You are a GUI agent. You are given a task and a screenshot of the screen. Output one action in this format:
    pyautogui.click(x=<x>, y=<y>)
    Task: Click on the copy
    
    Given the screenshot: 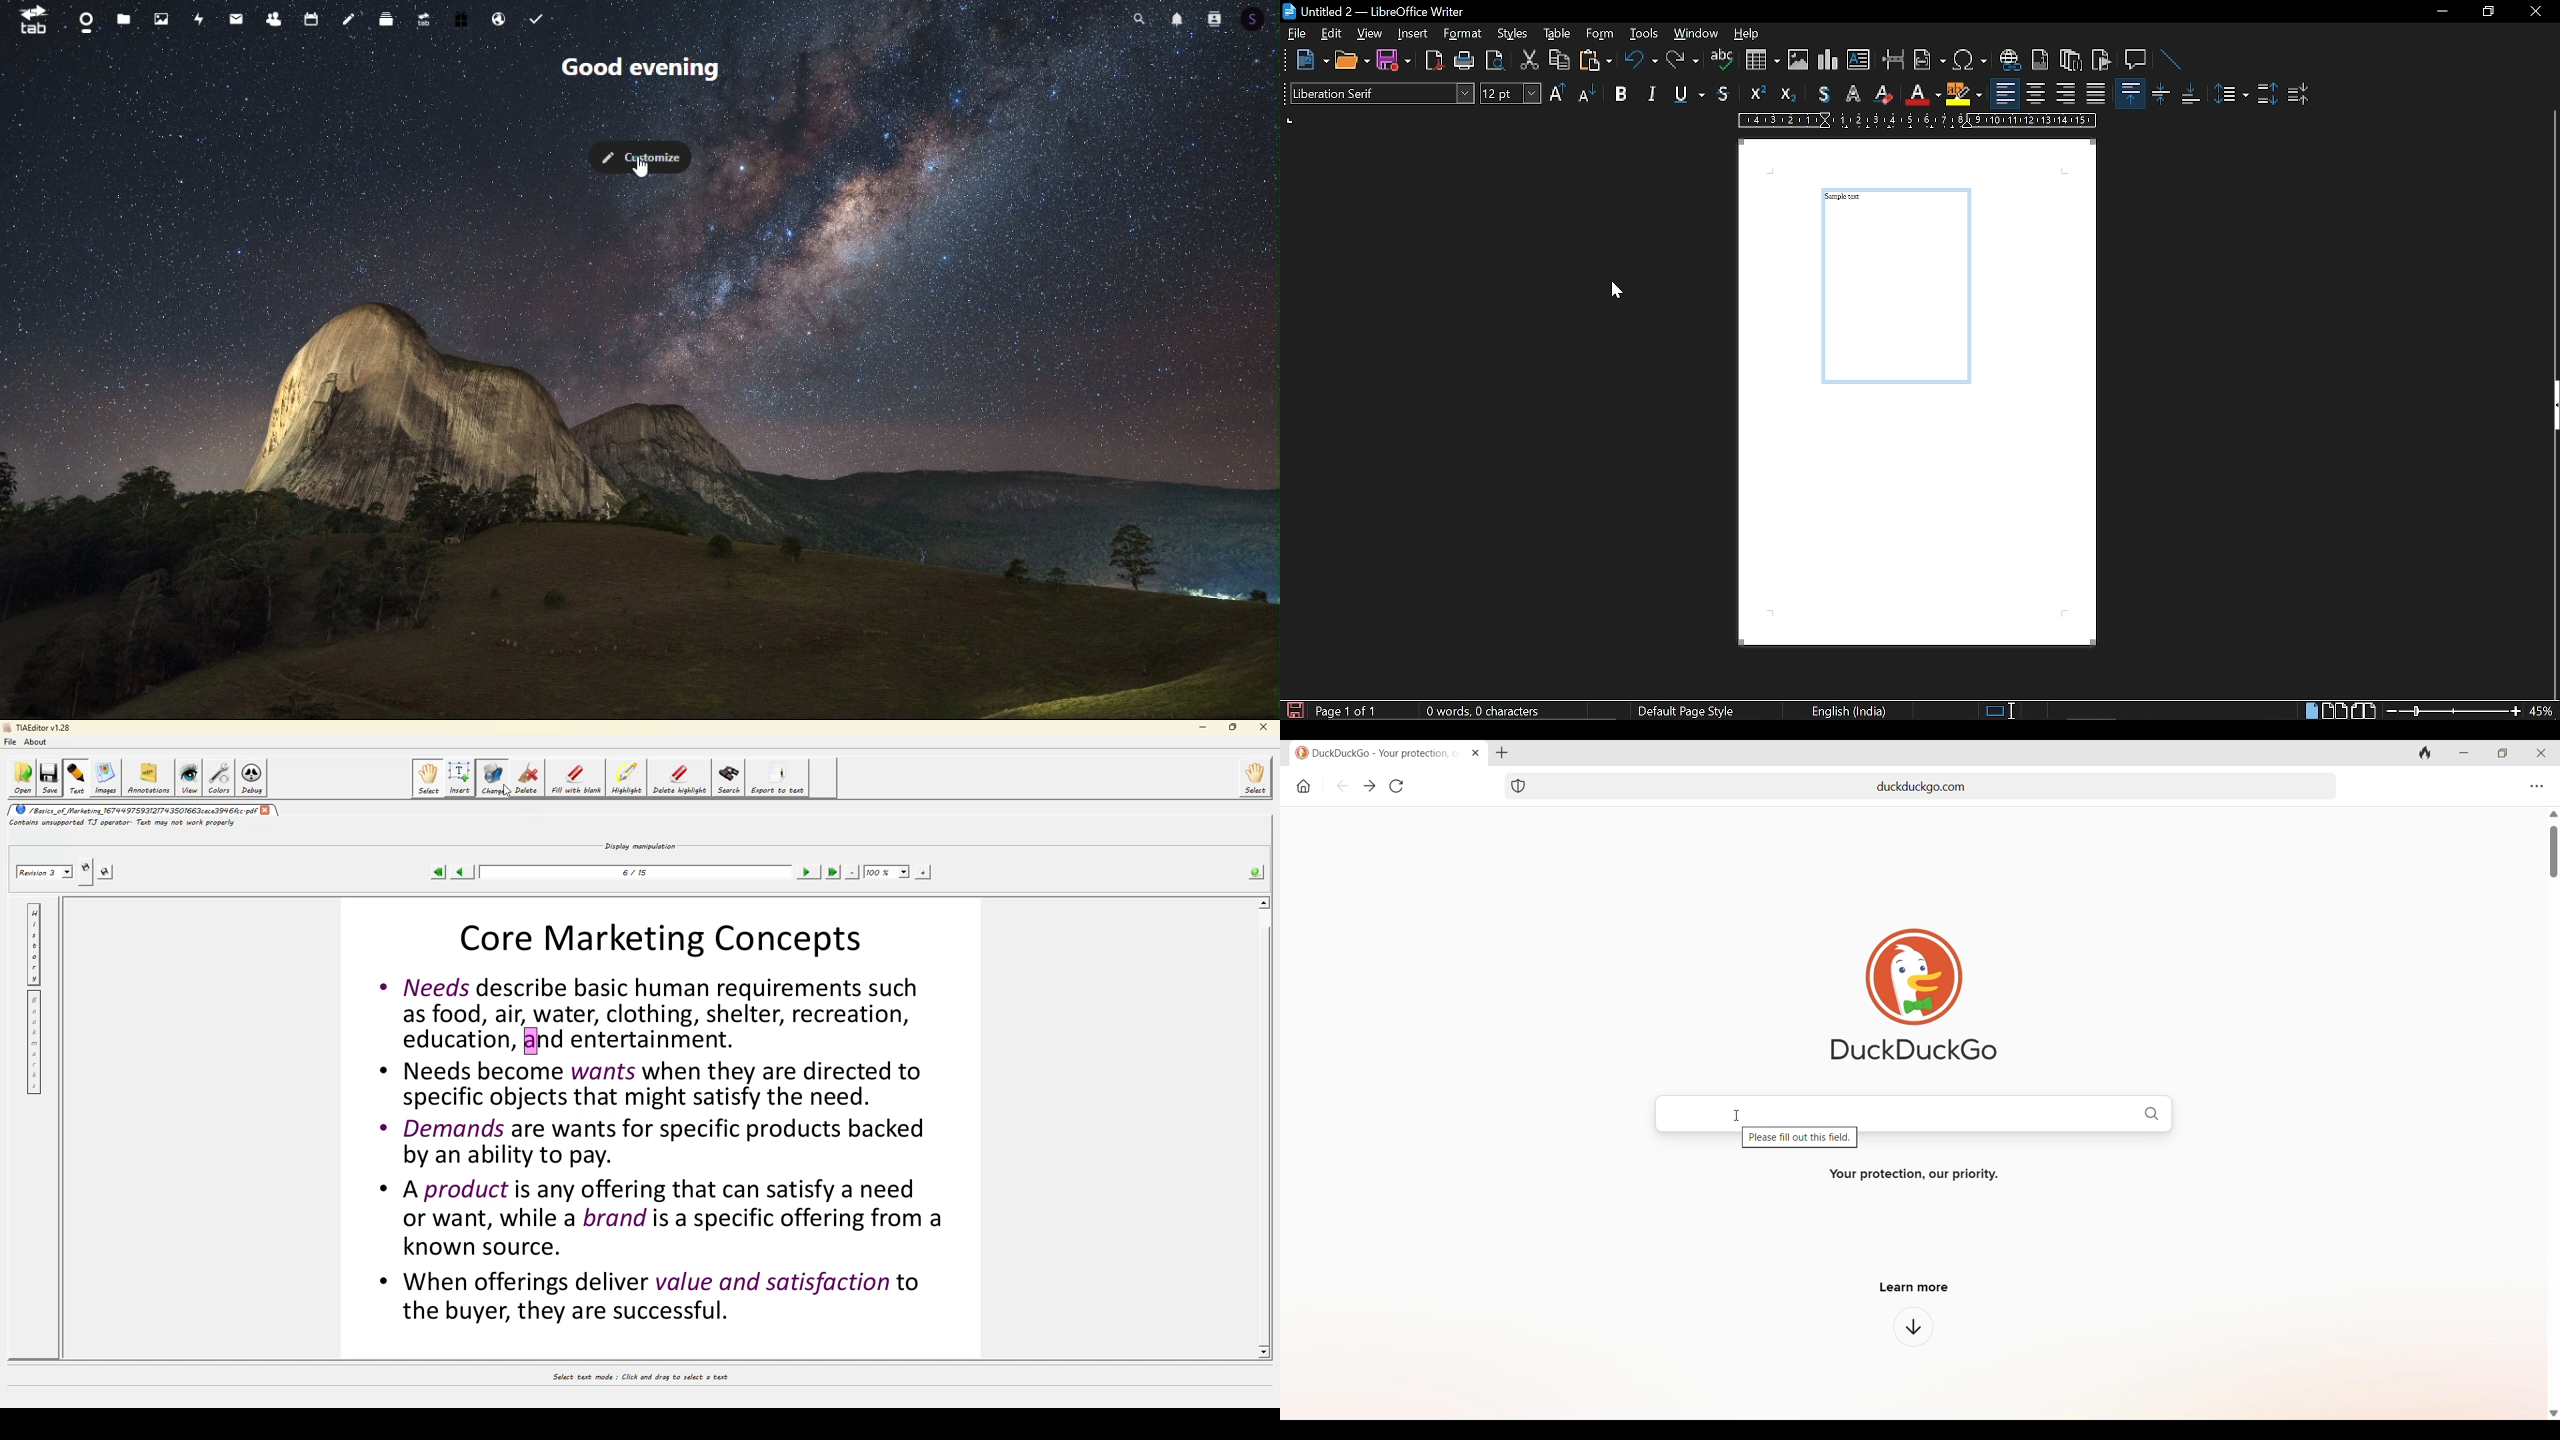 What is the action you would take?
    pyautogui.click(x=1558, y=61)
    